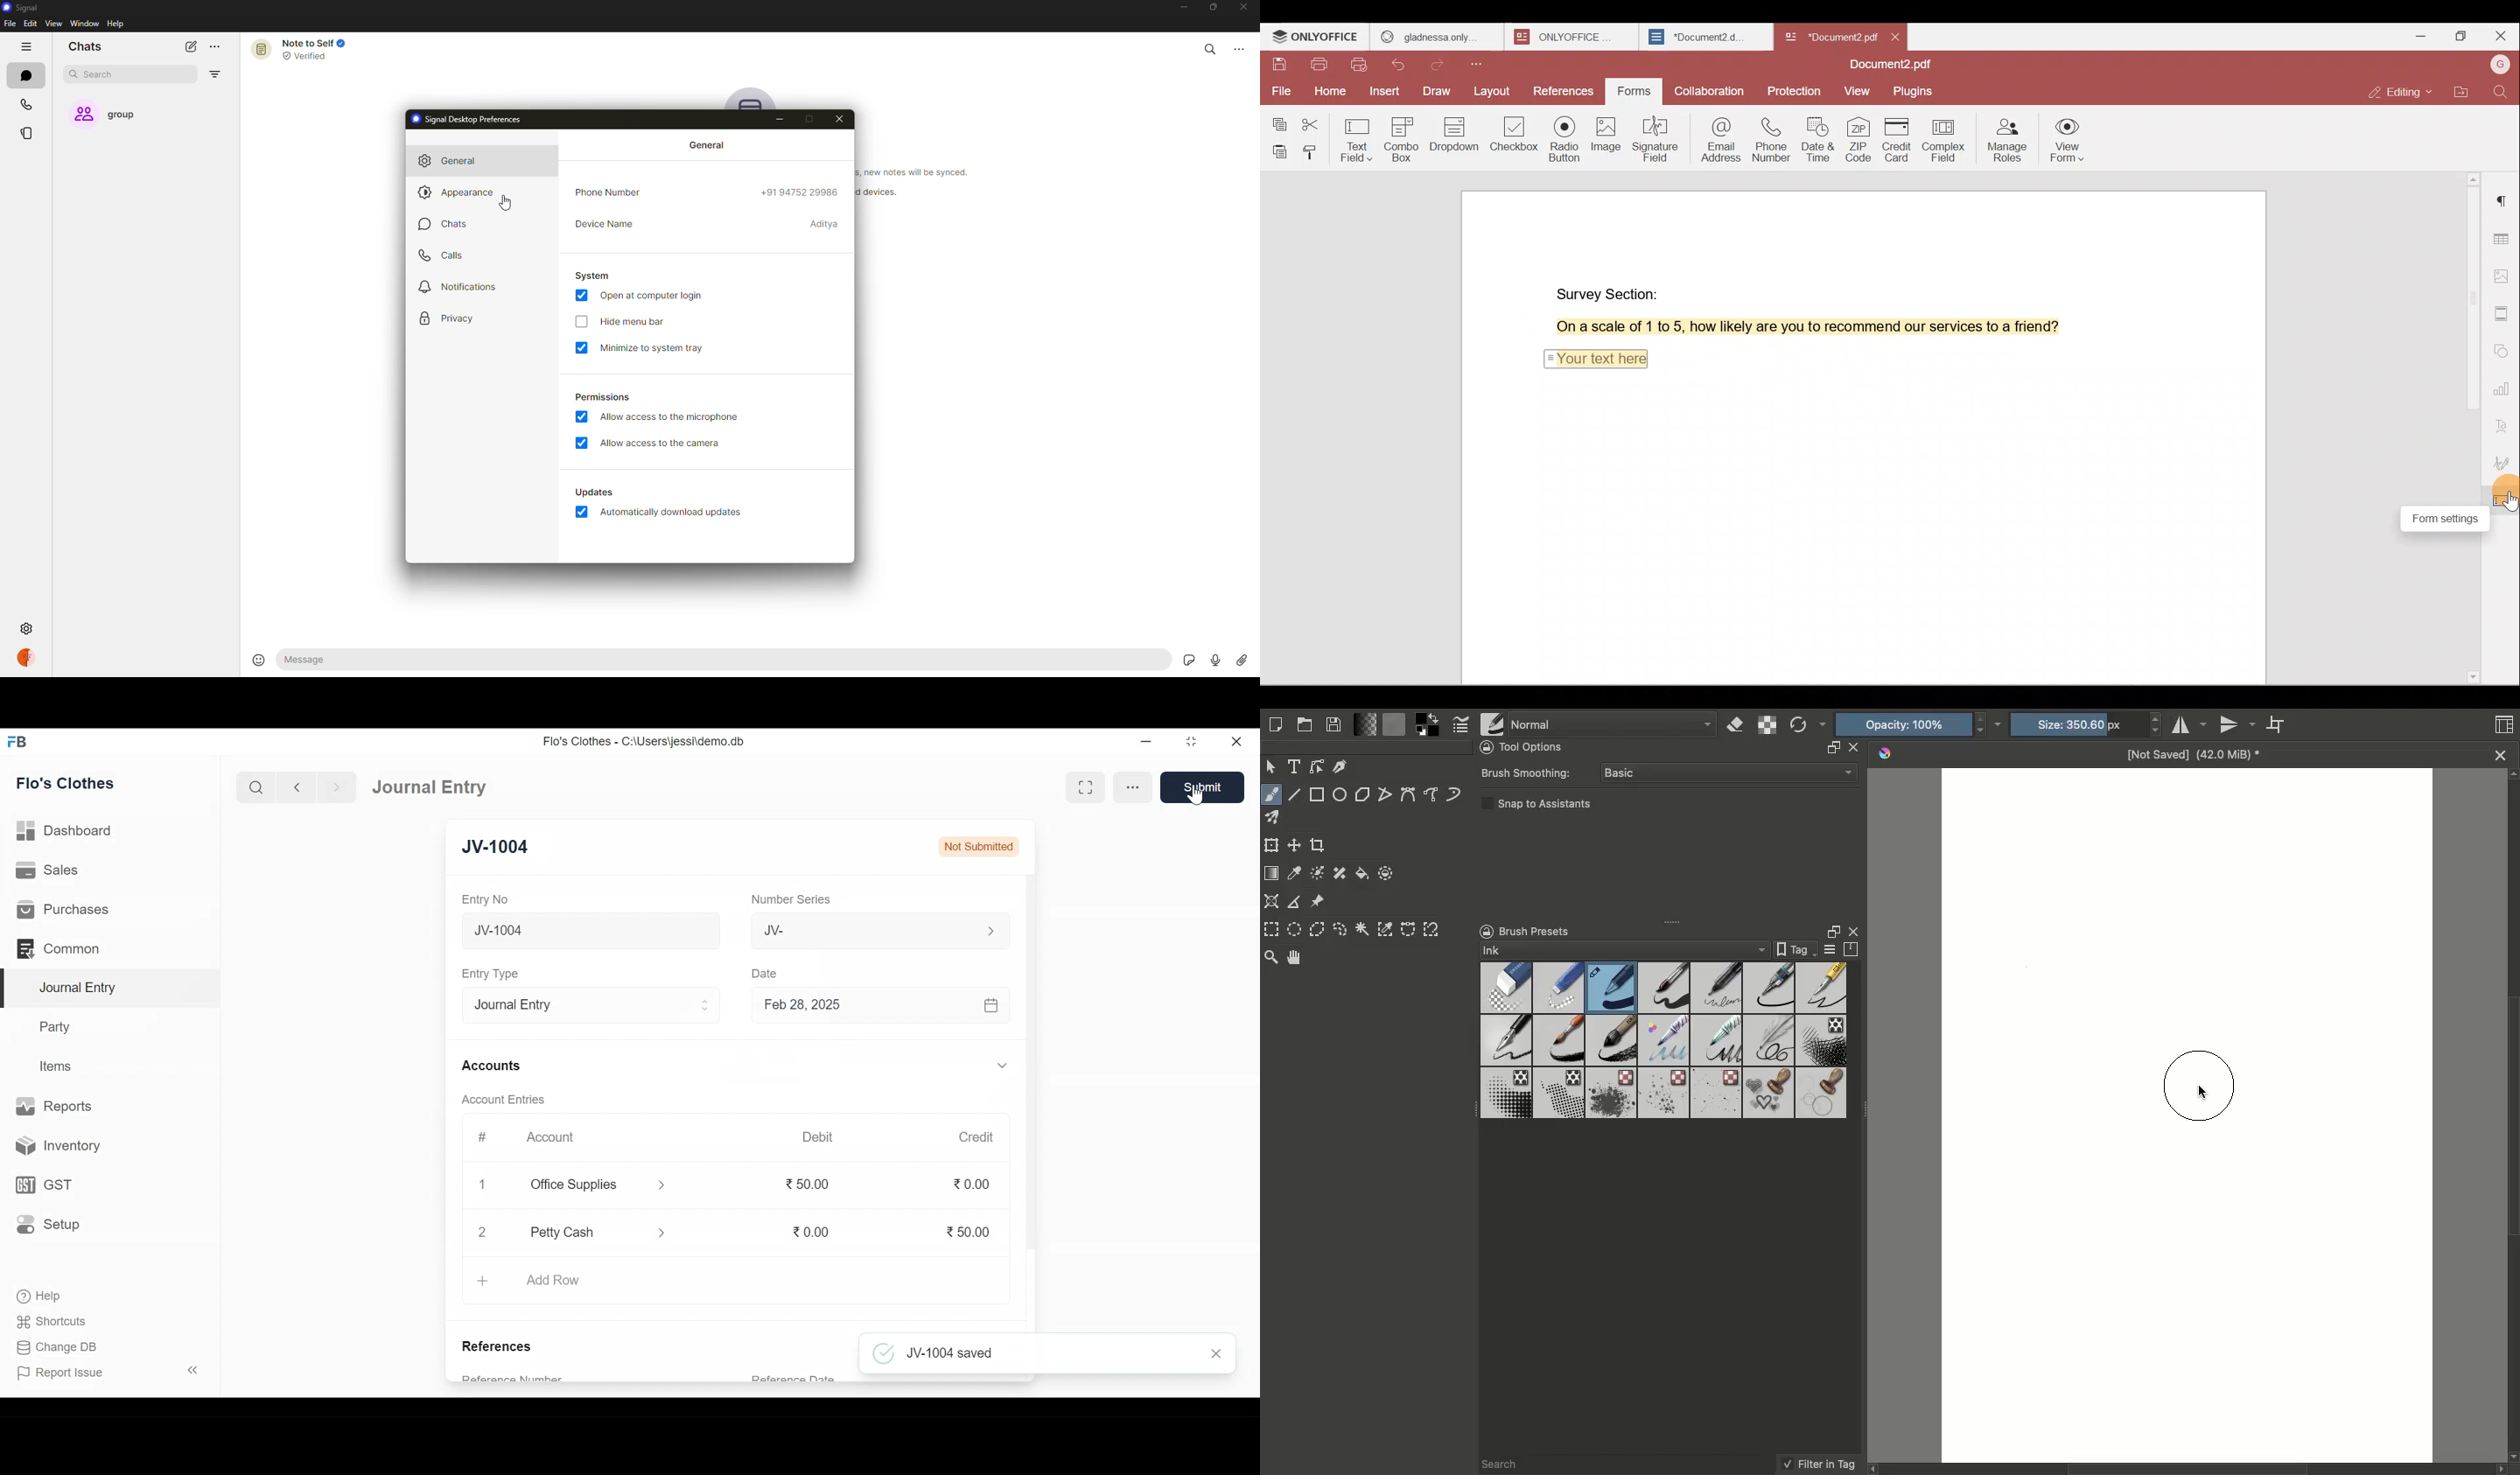 Image resolution: width=2520 pixels, height=1484 pixels. Describe the element at coordinates (662, 1186) in the screenshot. I see `Expand` at that location.